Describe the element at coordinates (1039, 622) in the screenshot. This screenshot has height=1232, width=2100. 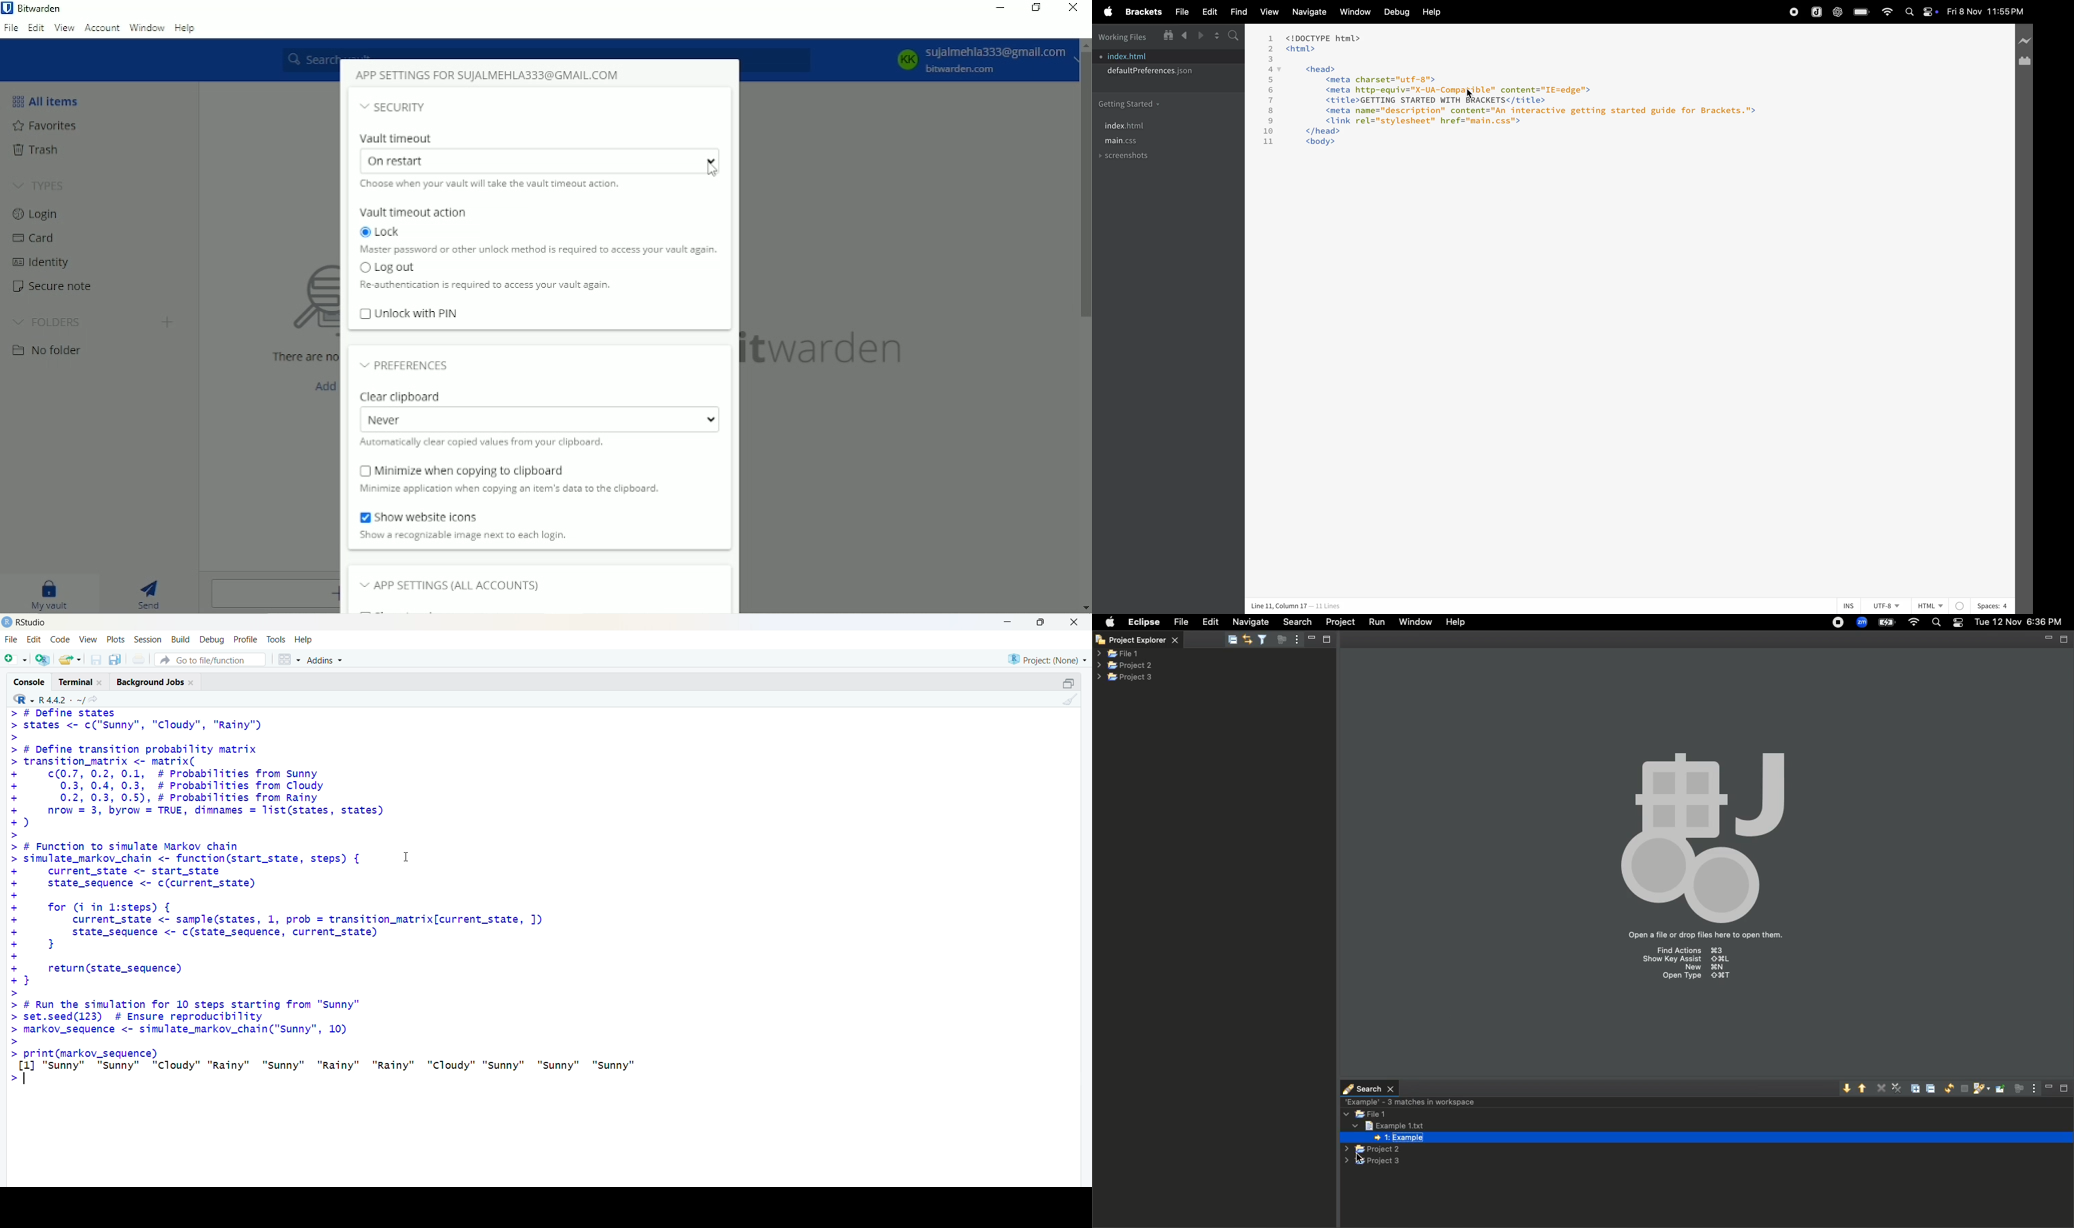
I see `maximize` at that location.